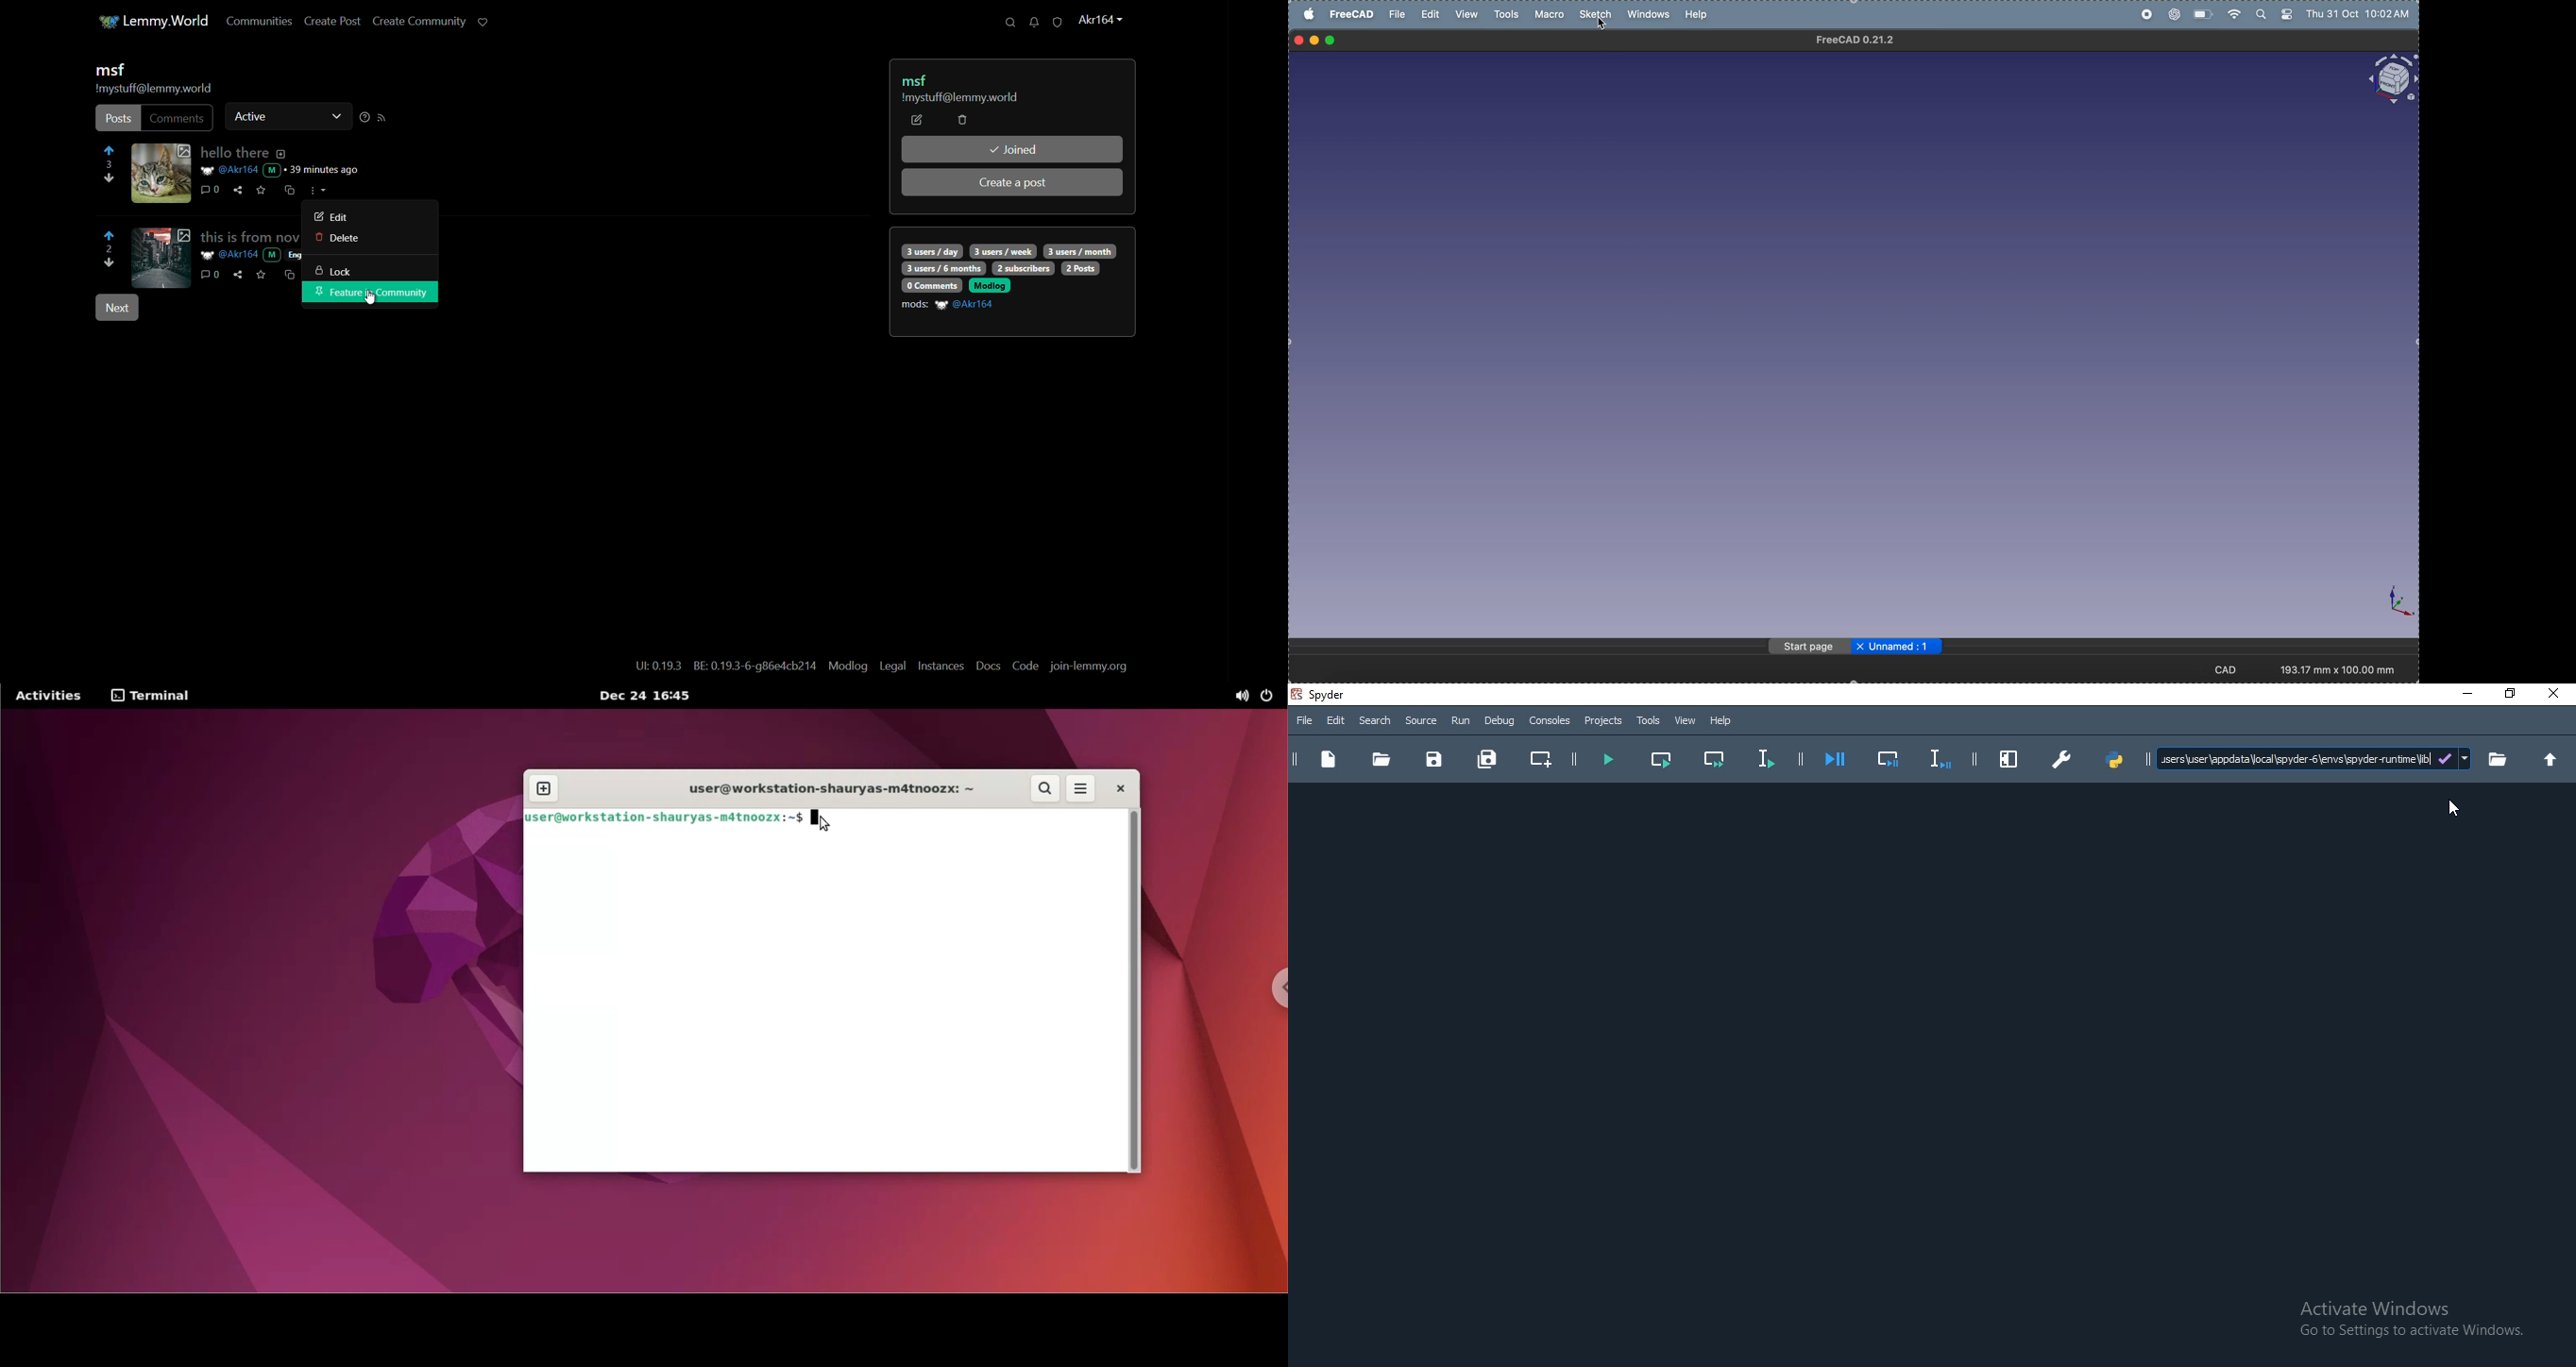 The width and height of the screenshot is (2576, 1372). Describe the element at coordinates (110, 153) in the screenshot. I see `upvote` at that location.